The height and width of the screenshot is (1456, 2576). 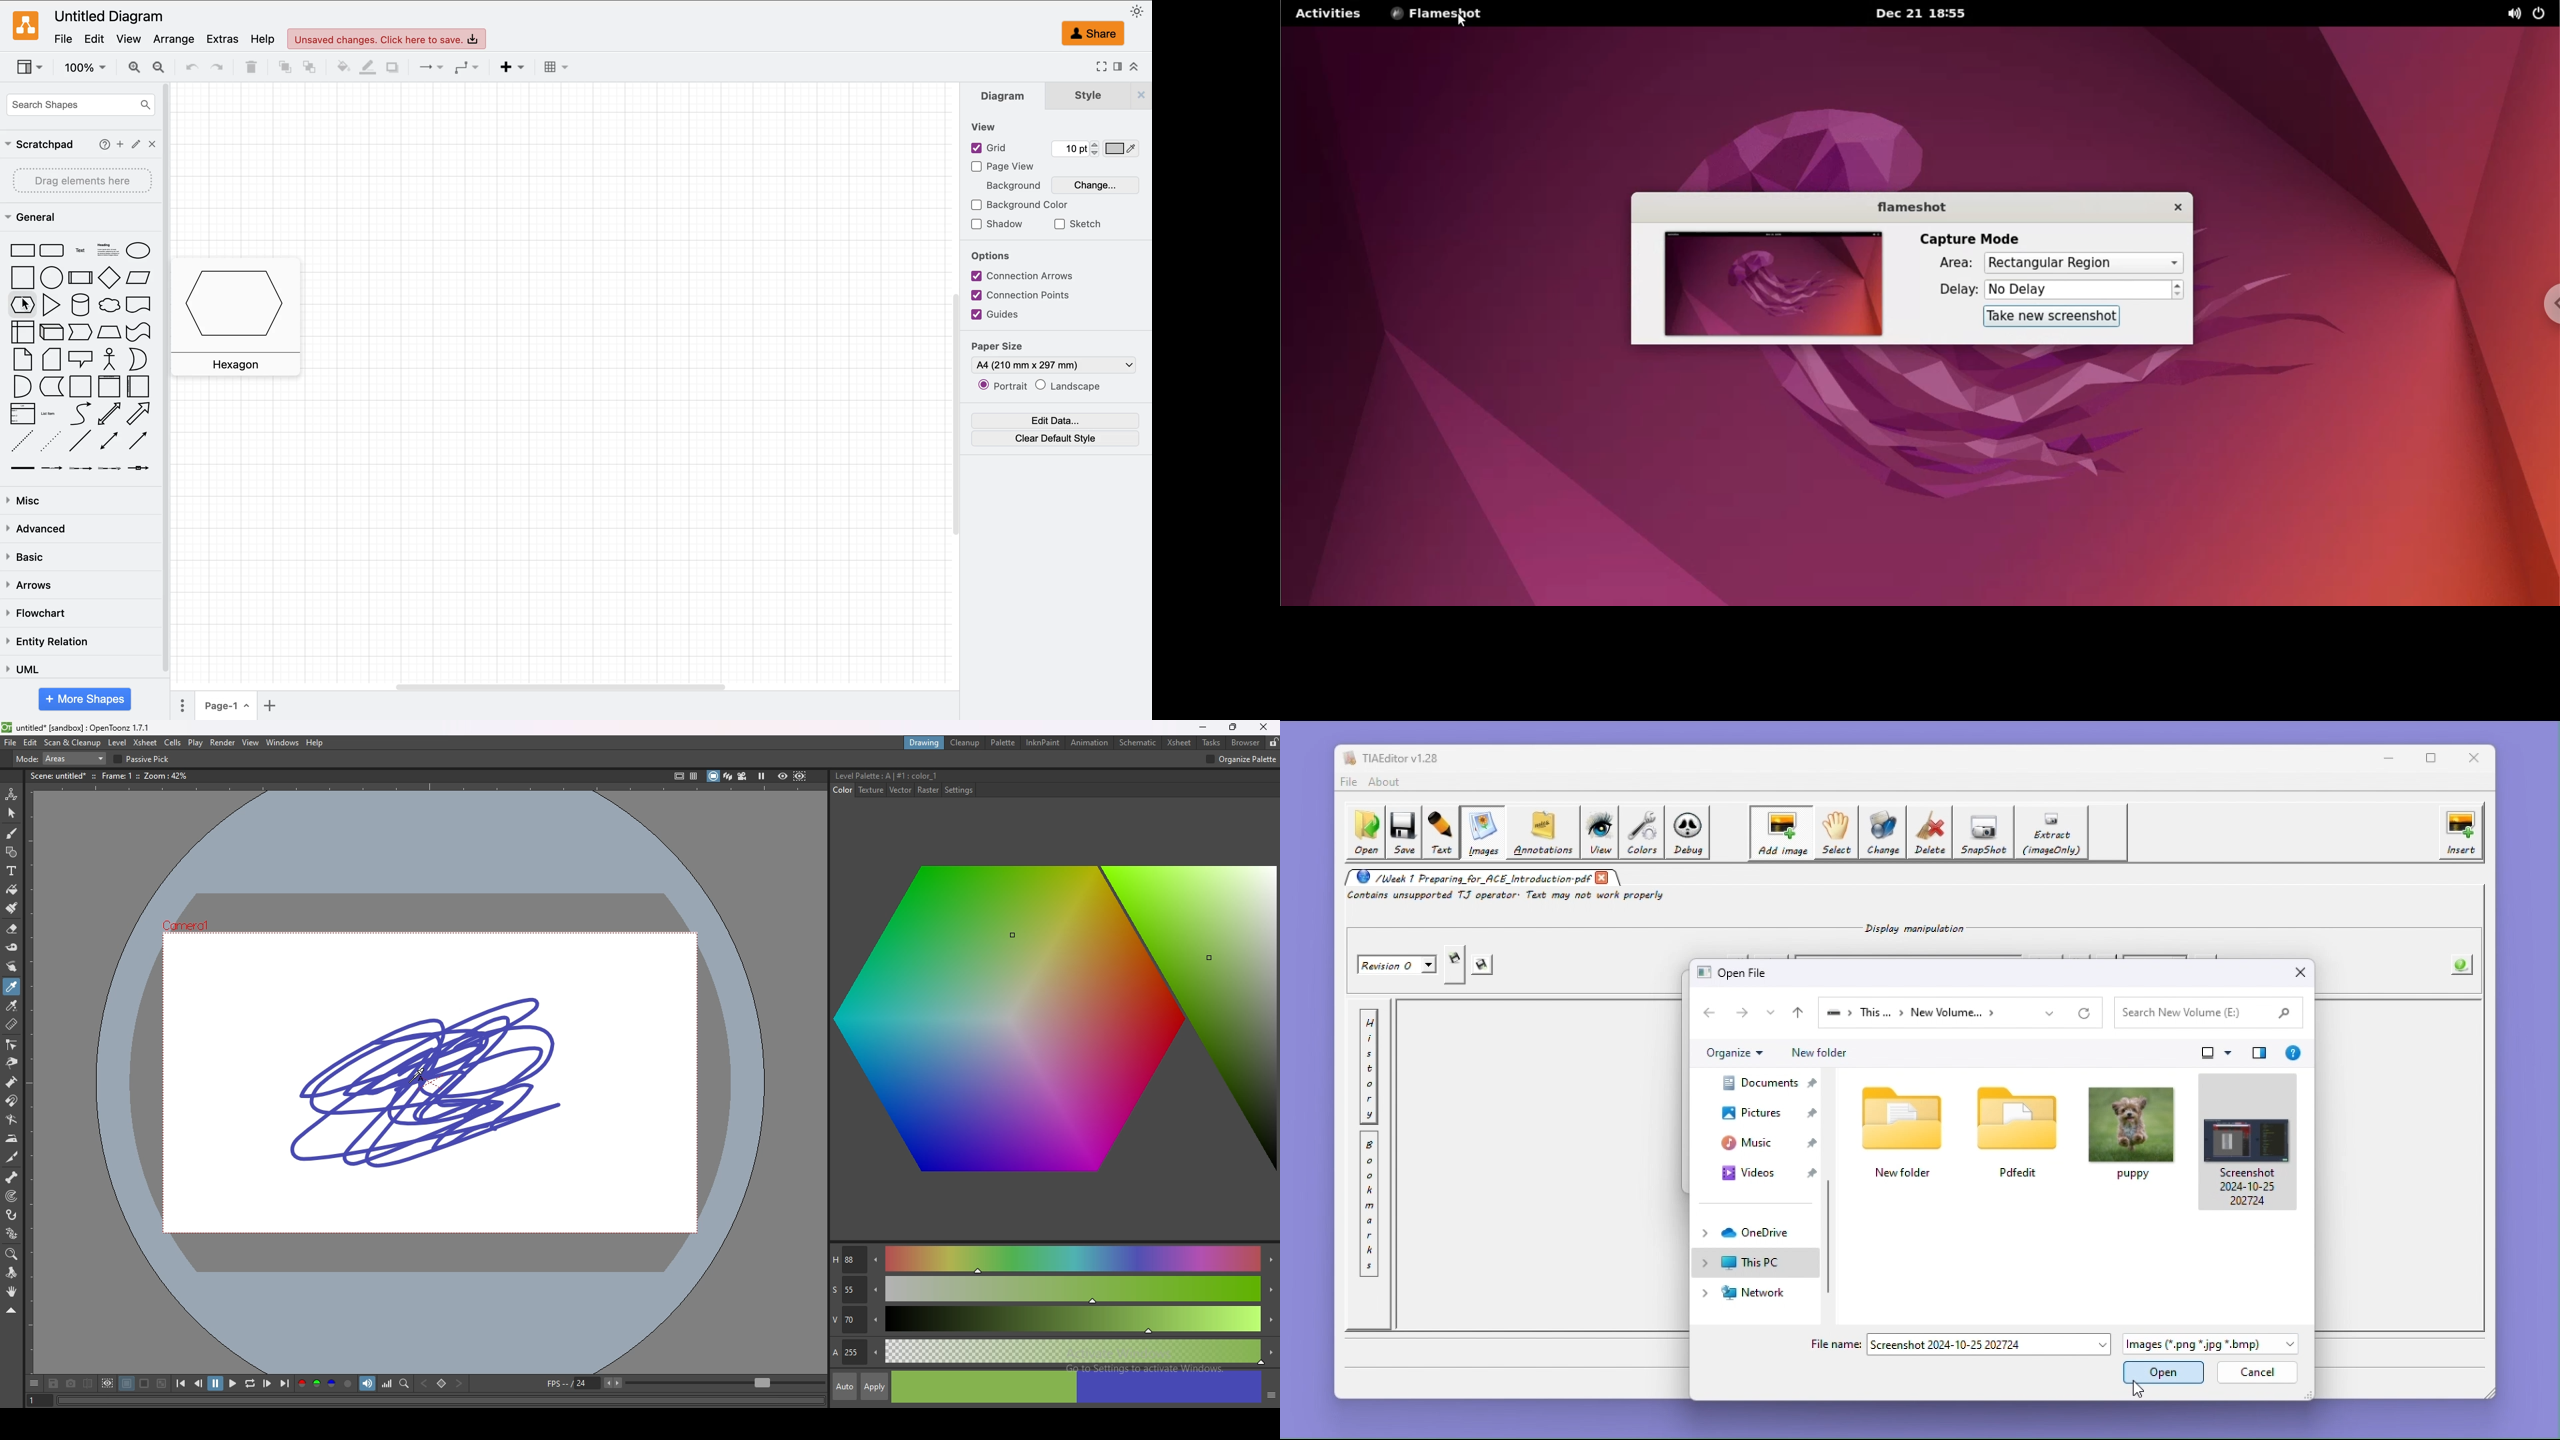 What do you see at coordinates (21, 414) in the screenshot?
I see `list` at bounding box center [21, 414].